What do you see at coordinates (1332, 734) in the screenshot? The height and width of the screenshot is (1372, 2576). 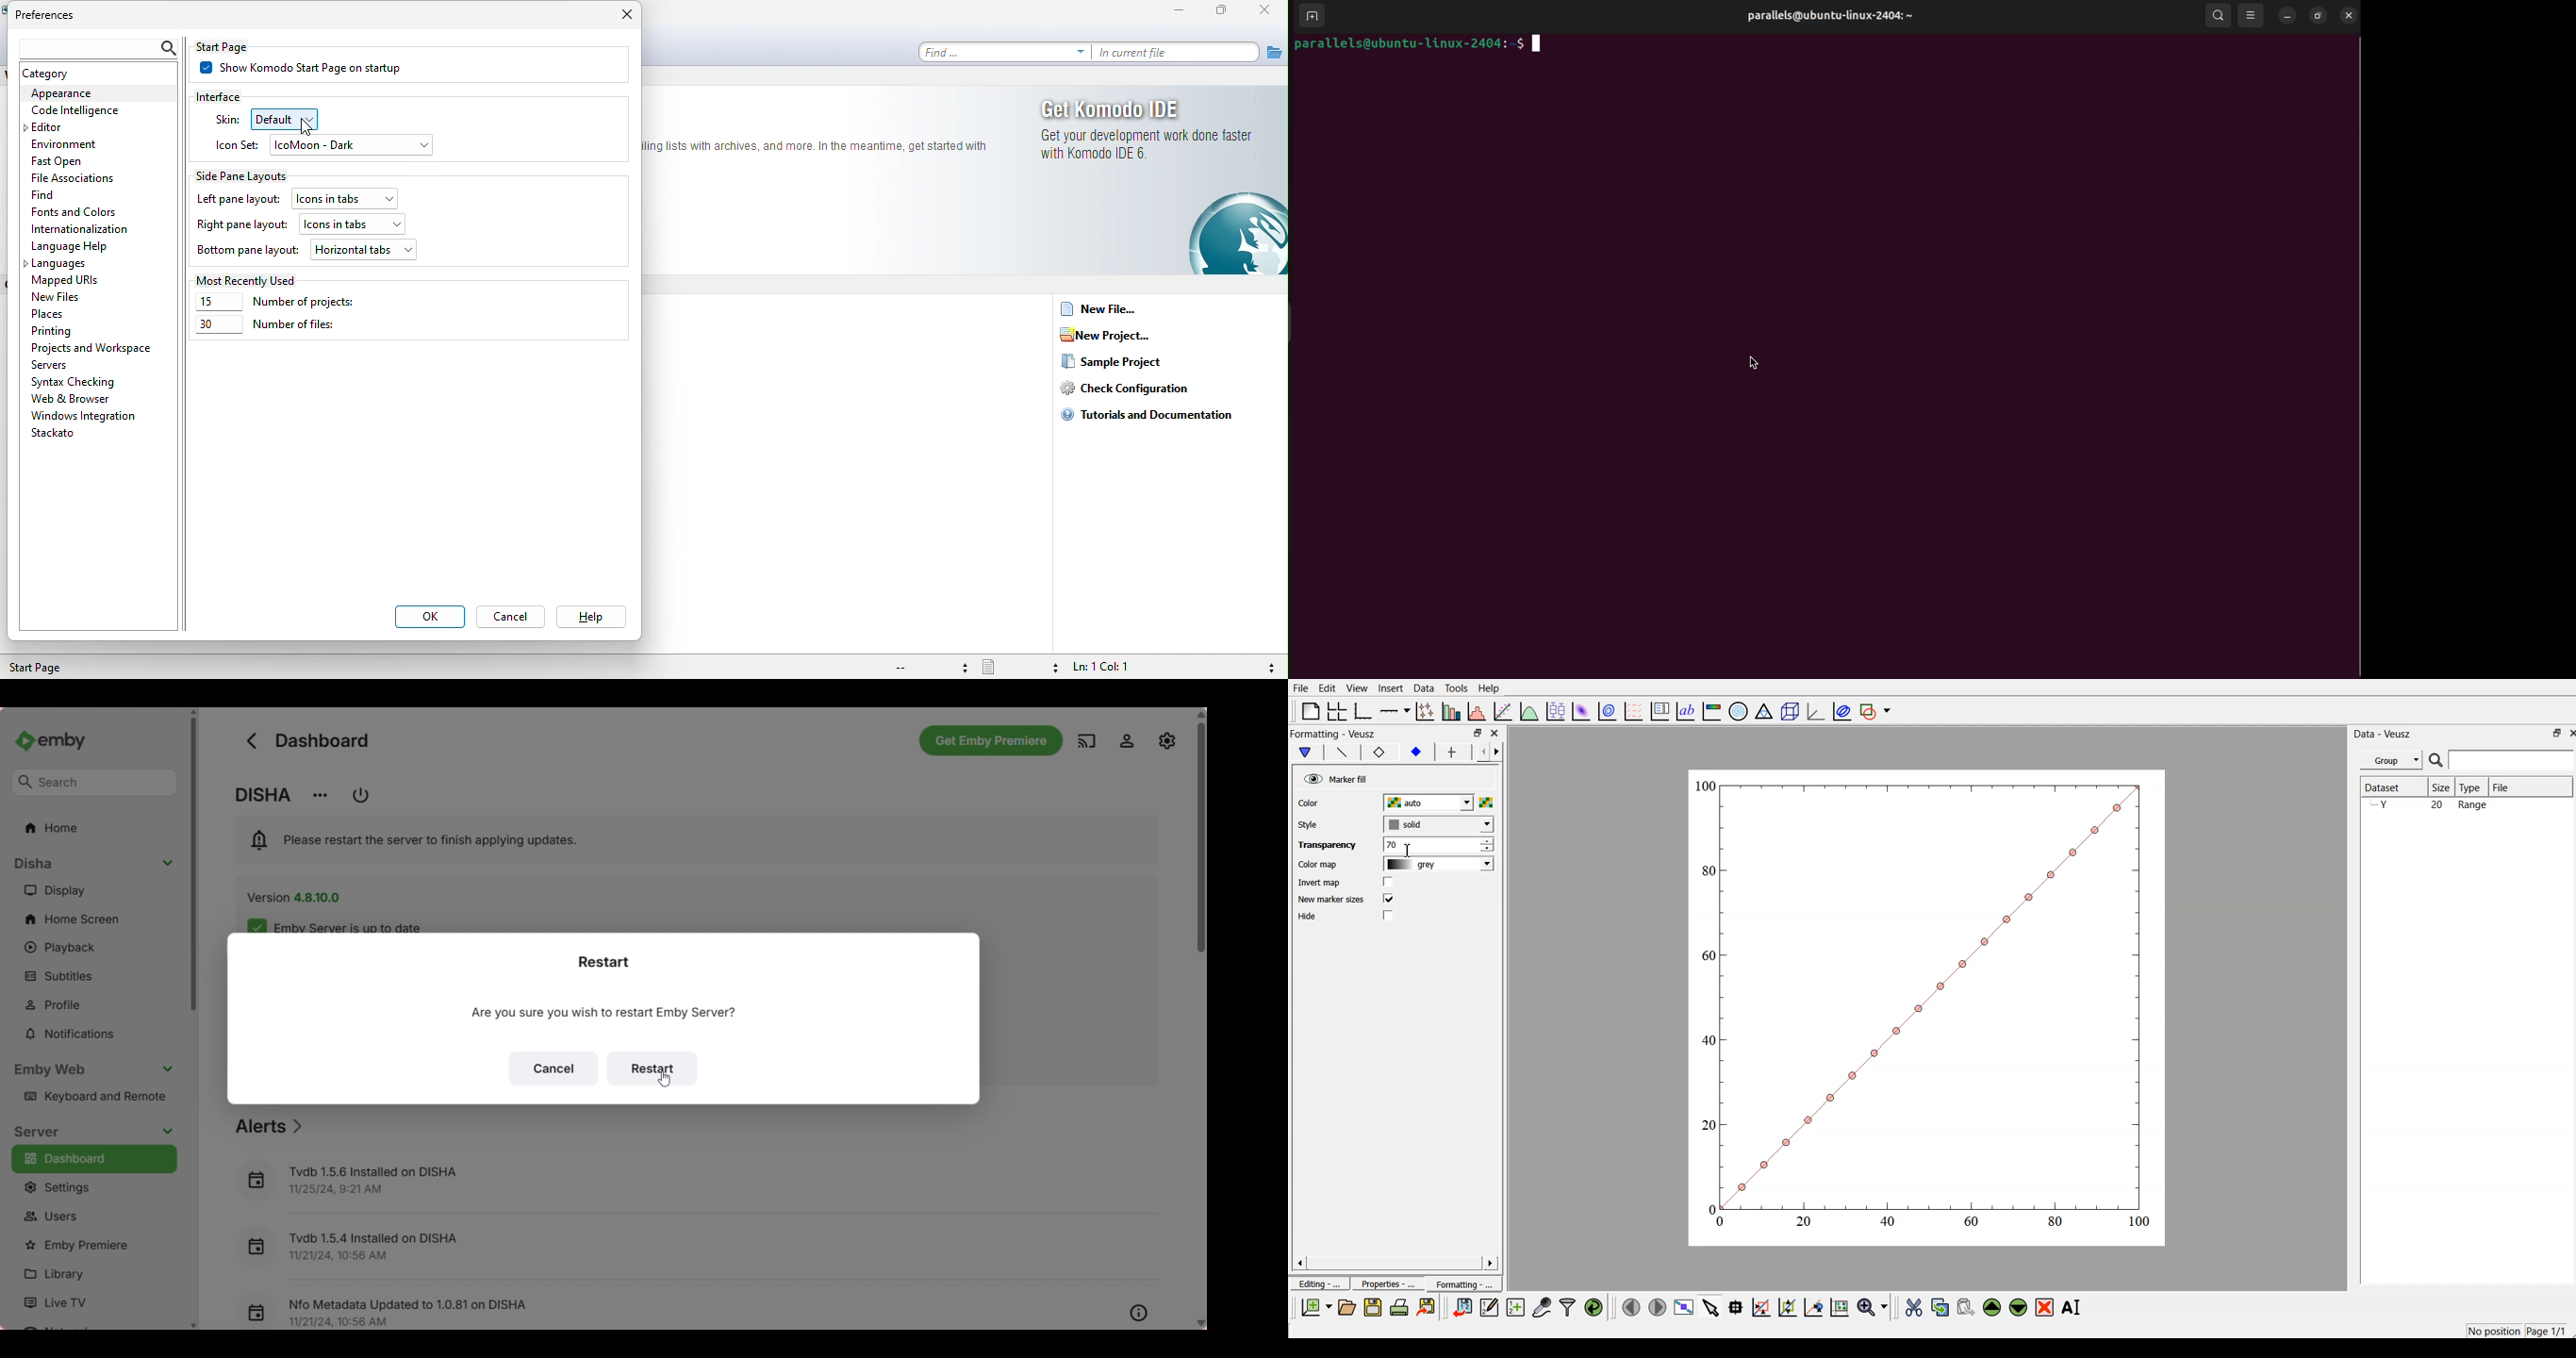 I see `Properties - Veusz` at bounding box center [1332, 734].